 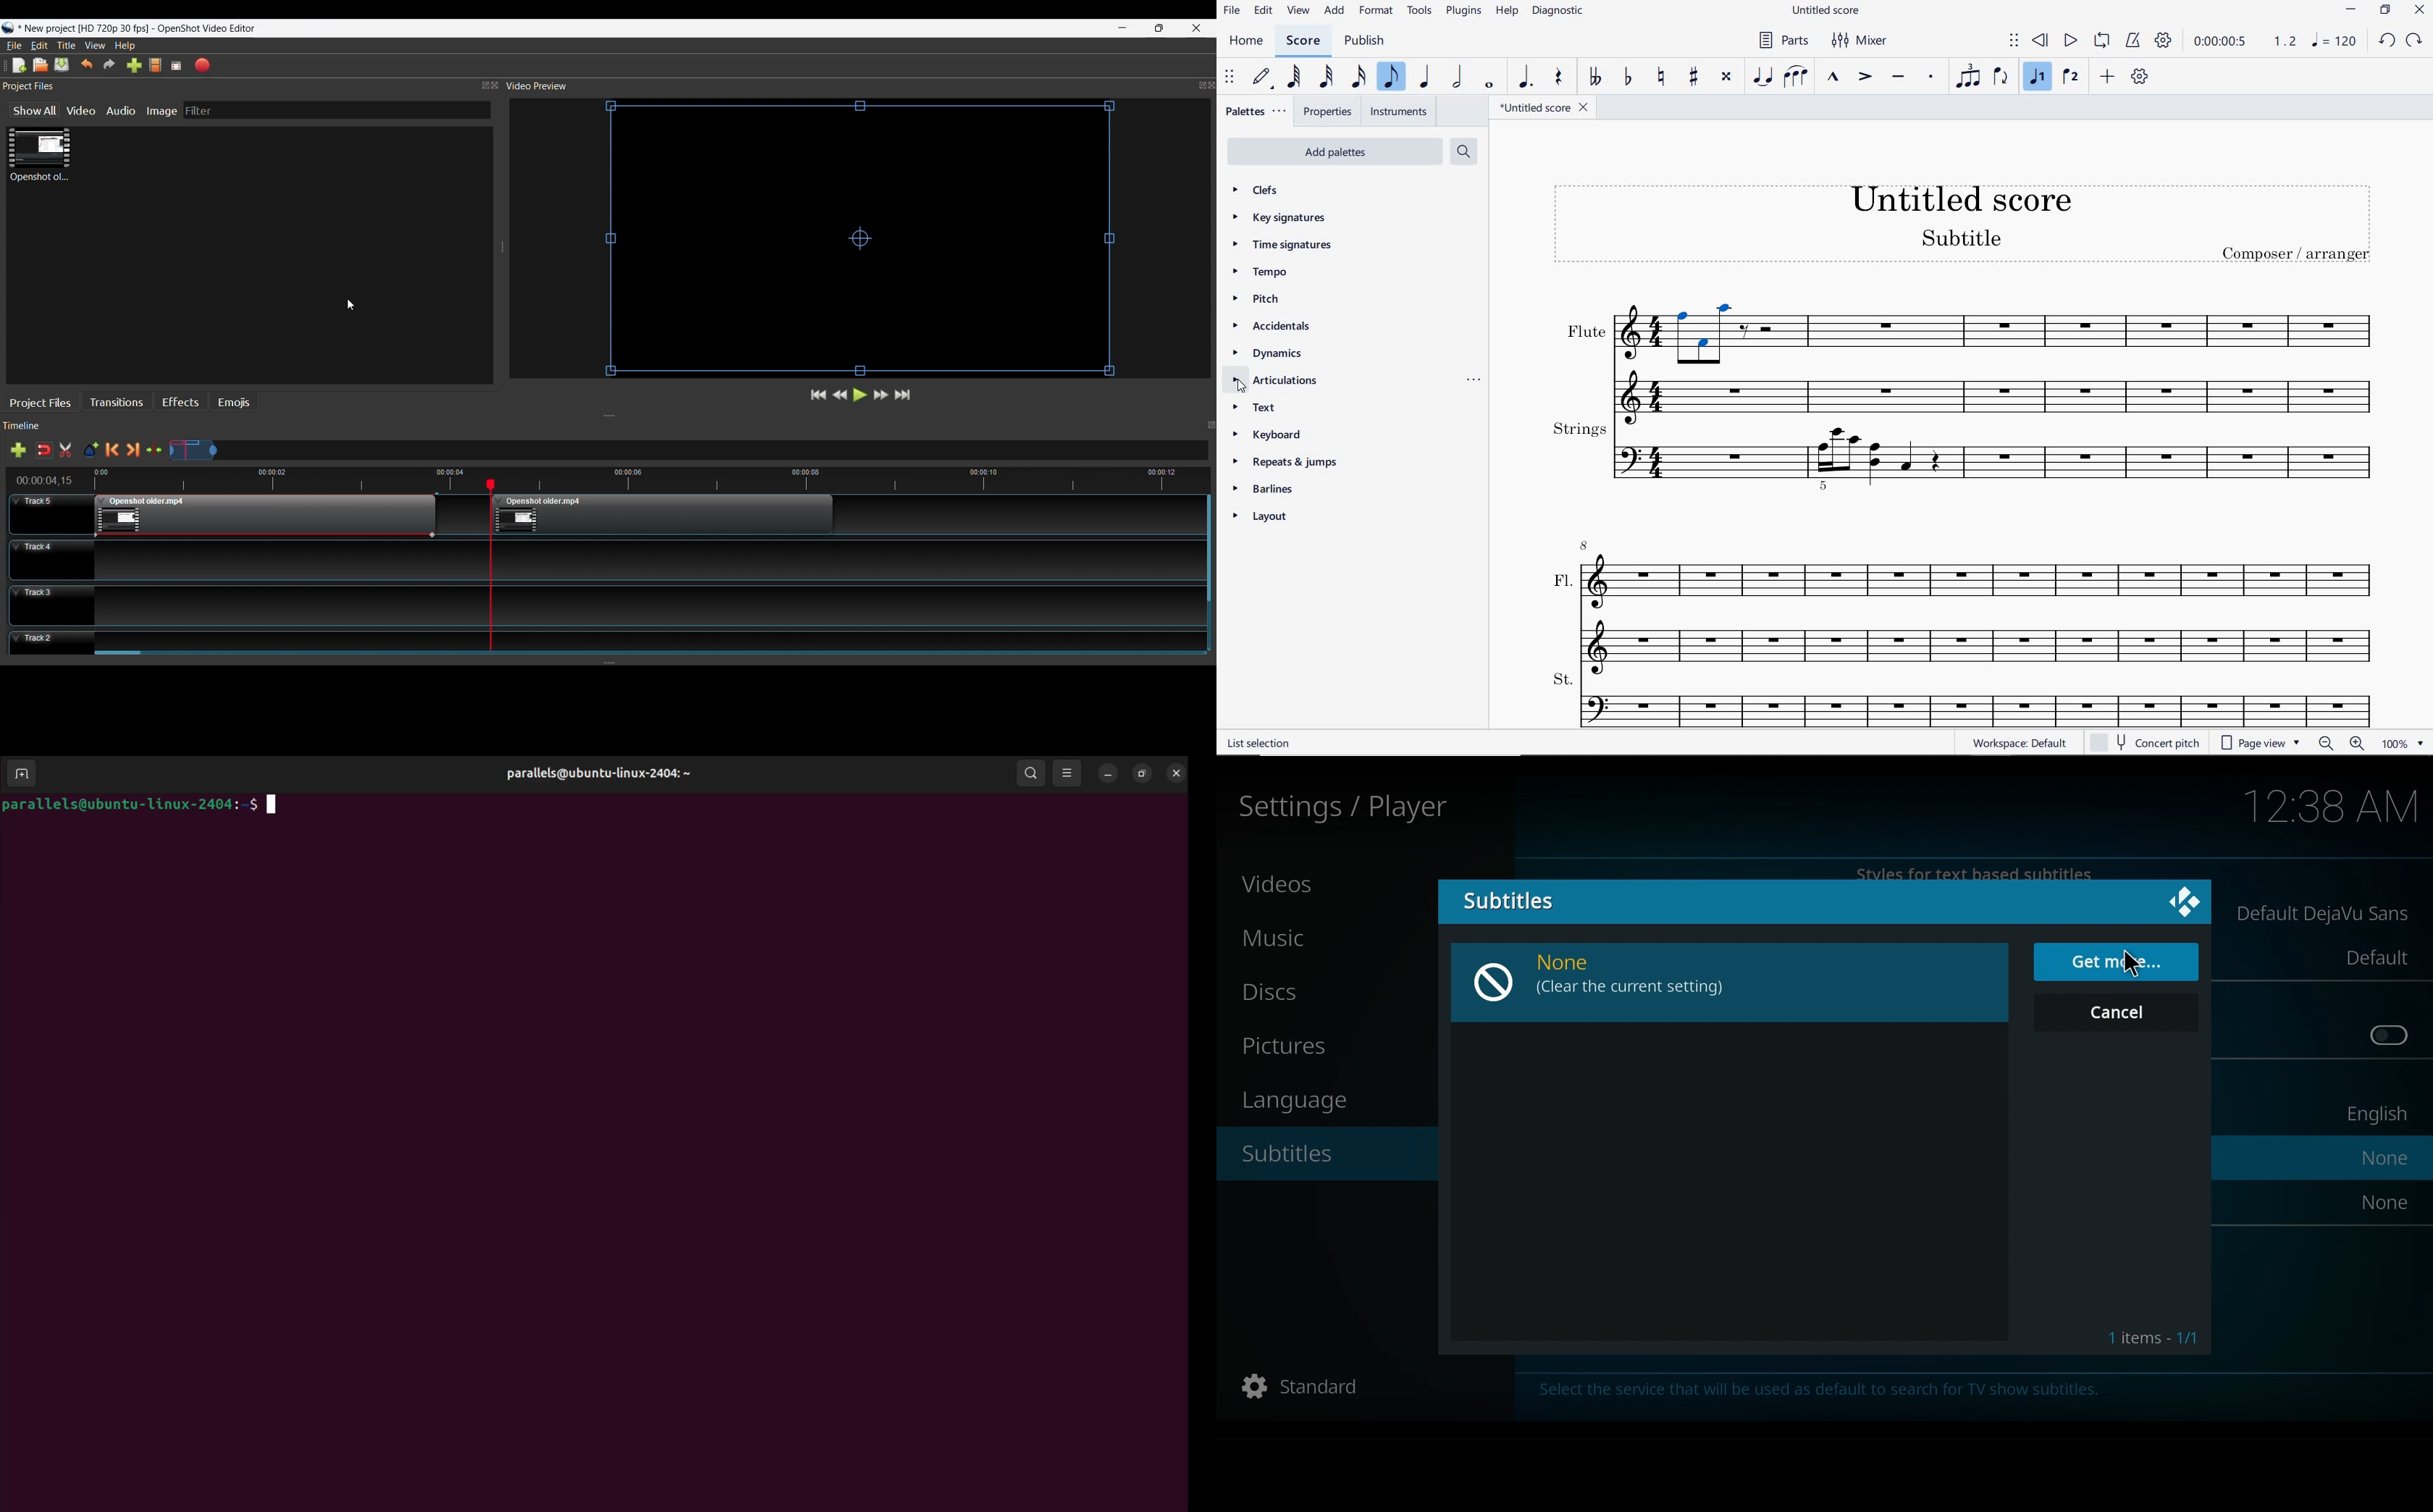 I want to click on REST, so click(x=1559, y=78).